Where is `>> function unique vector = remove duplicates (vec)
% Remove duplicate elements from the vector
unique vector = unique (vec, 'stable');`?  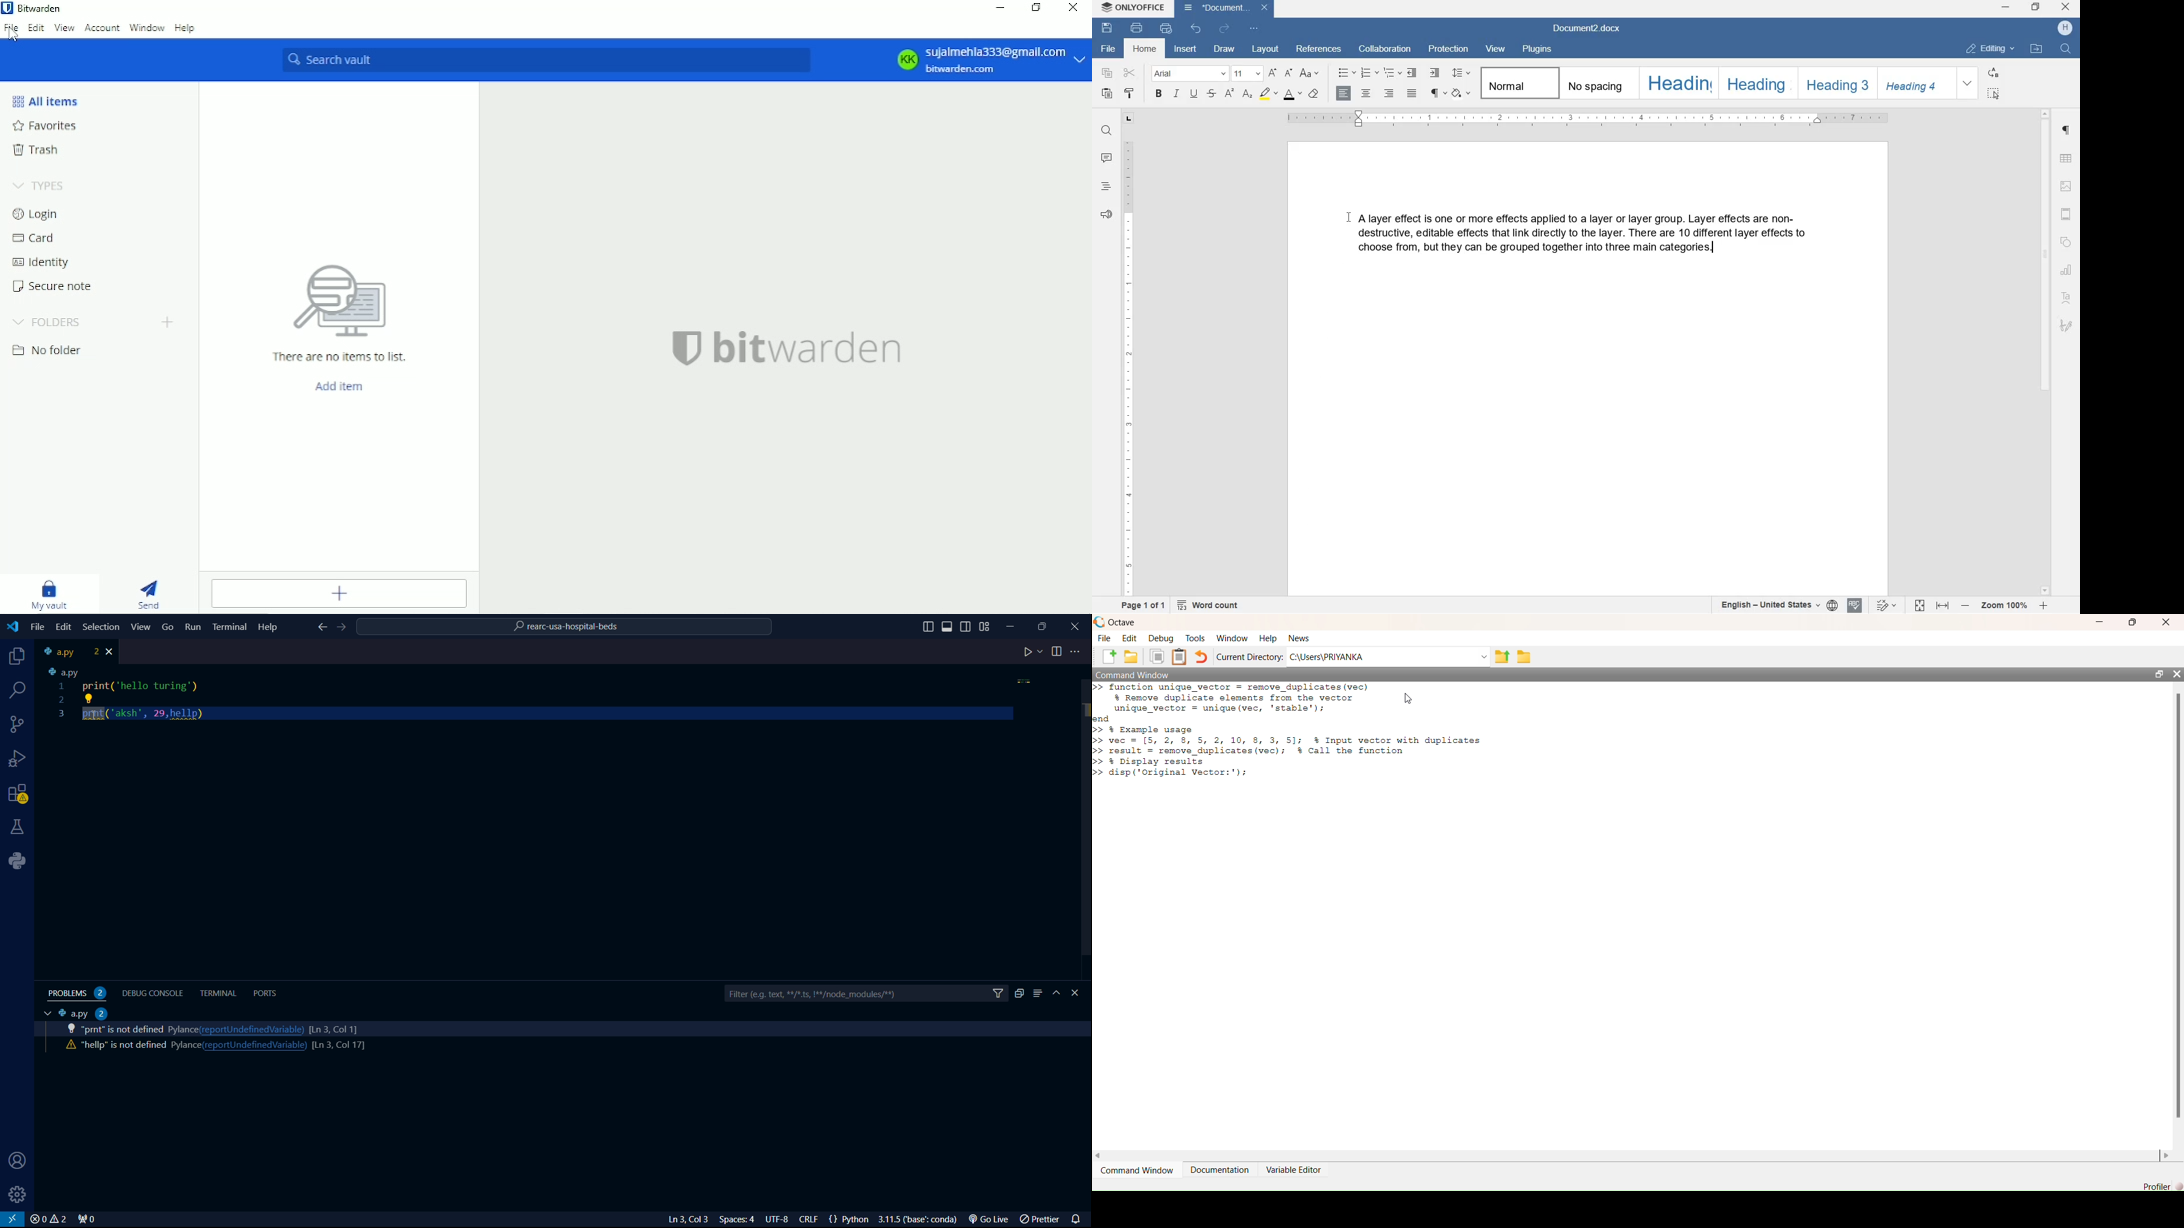 >> function unique vector = remove duplicates (vec)
% Remove duplicate elements from the vector
unique vector = unique (vec, 'stable'); is located at coordinates (1233, 698).